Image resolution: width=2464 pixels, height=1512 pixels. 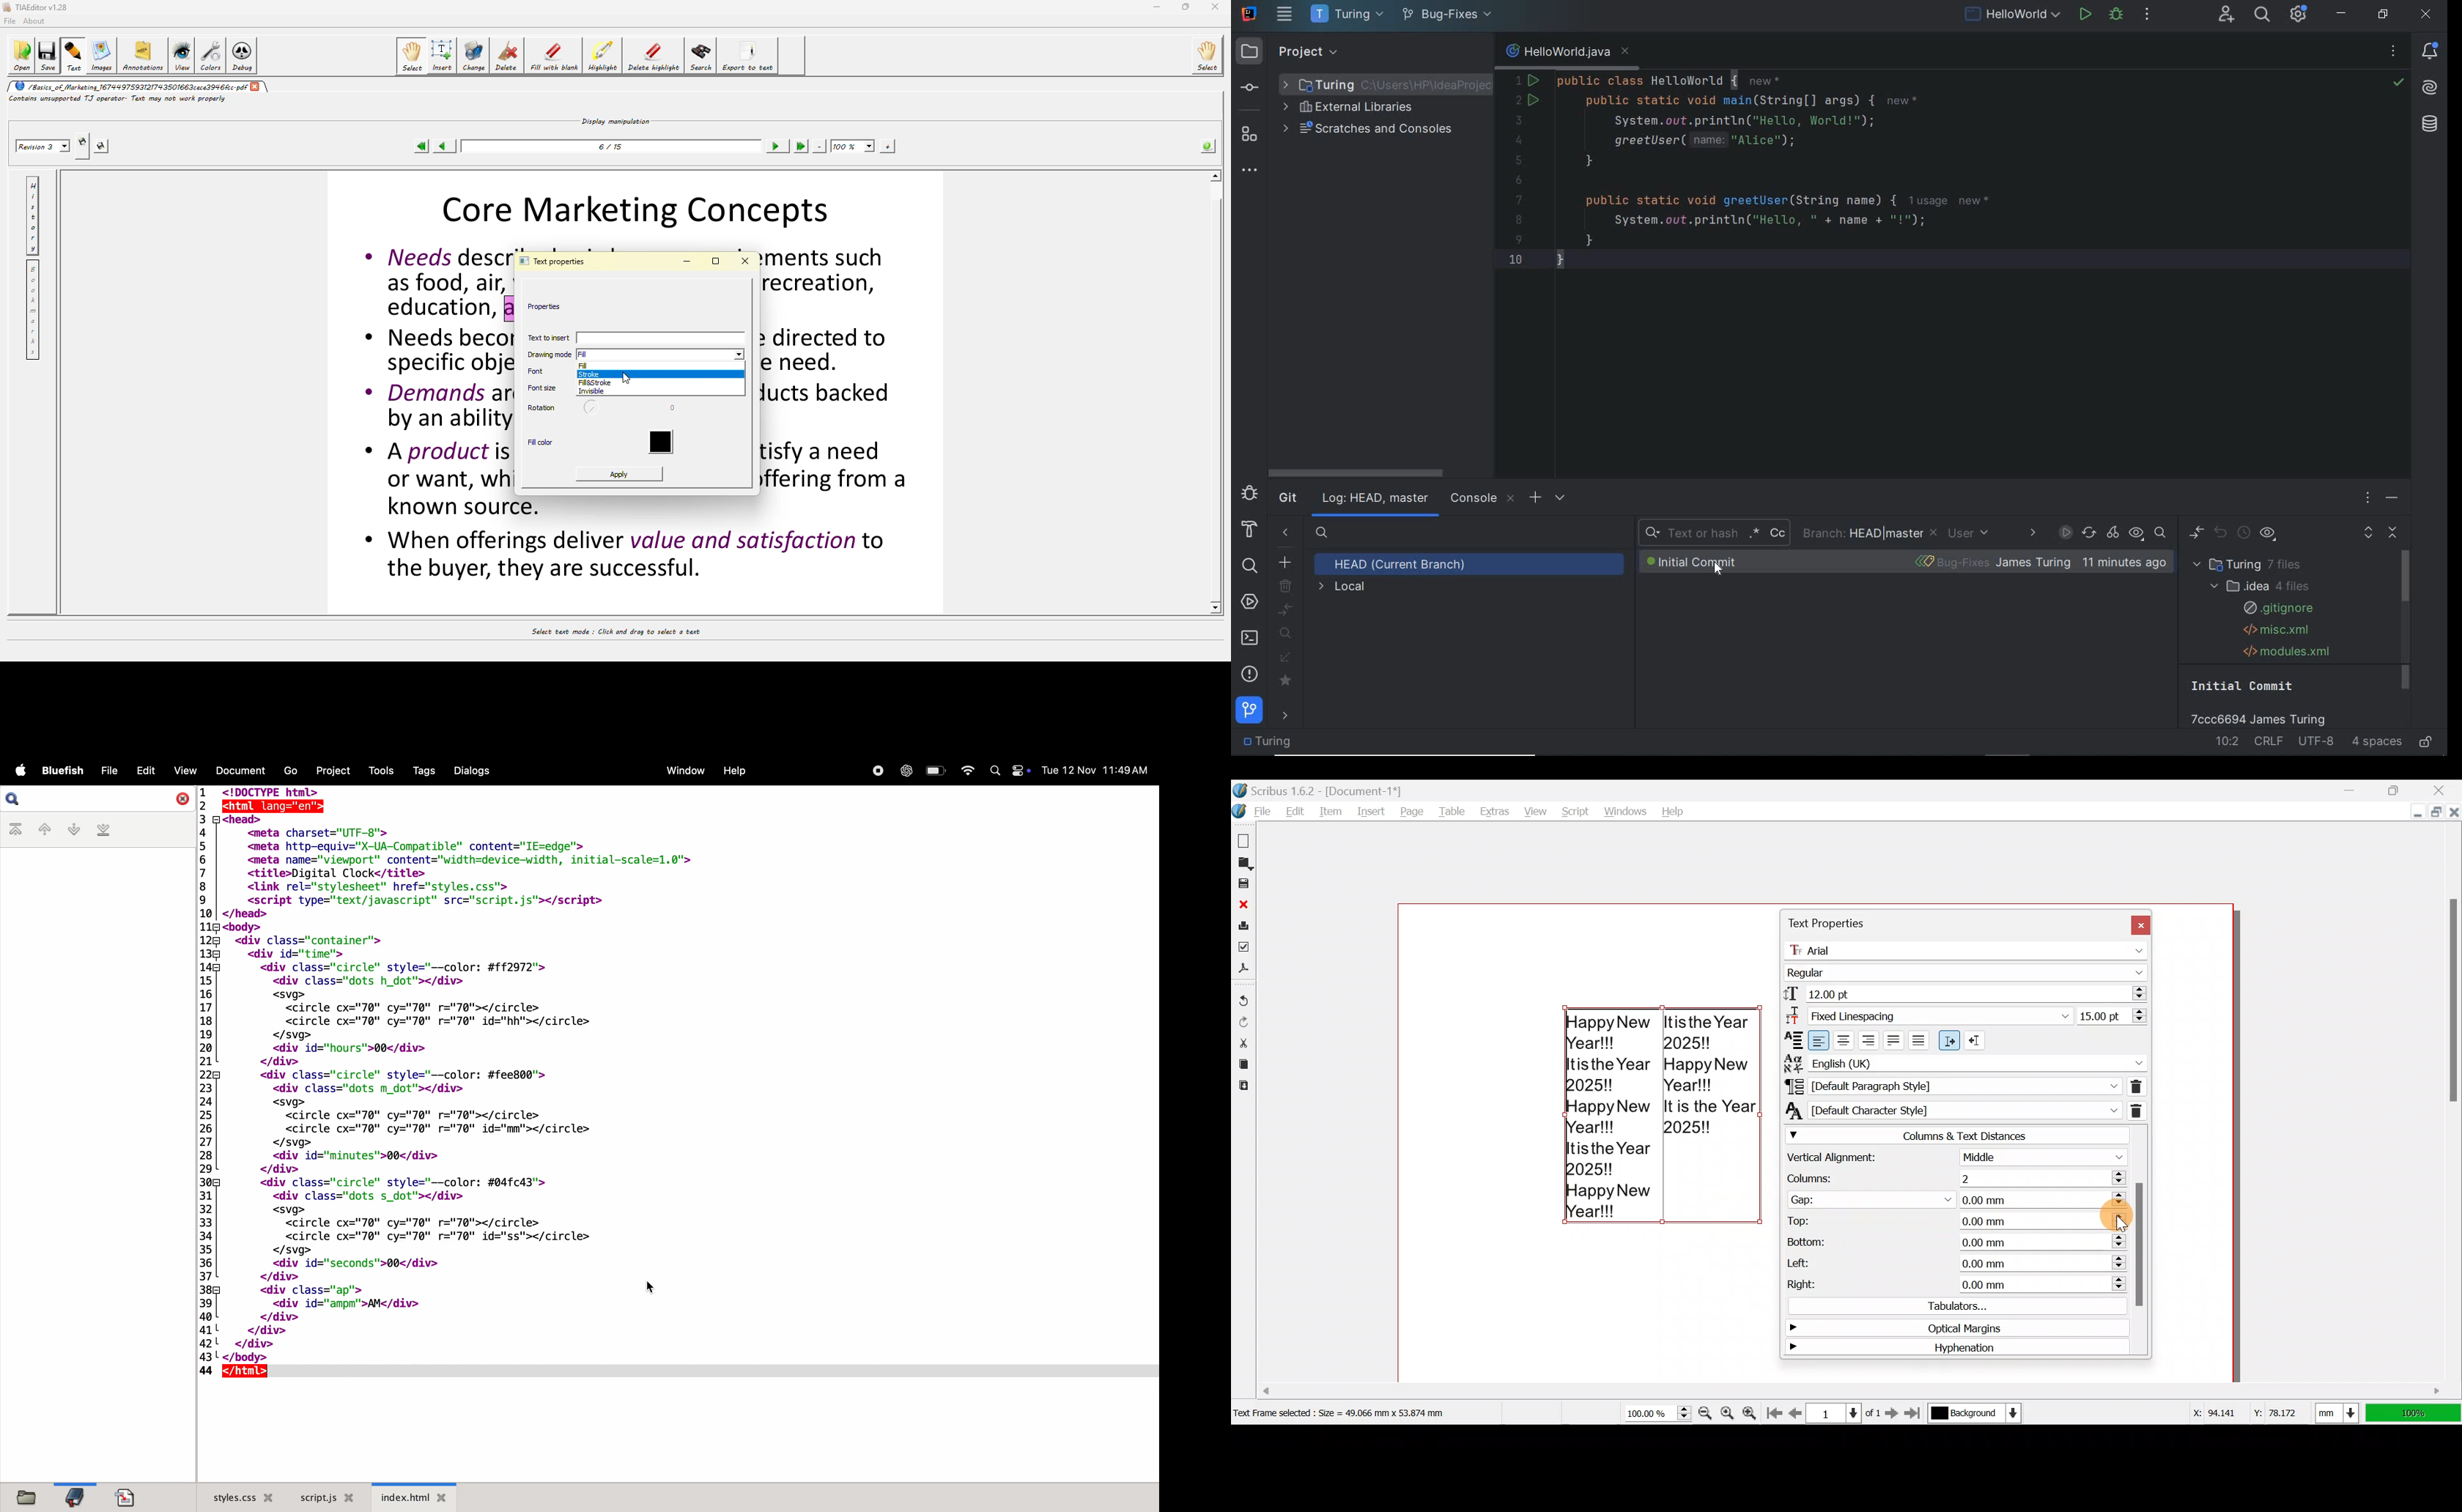 I want to click on Maximize, so click(x=2400, y=787).